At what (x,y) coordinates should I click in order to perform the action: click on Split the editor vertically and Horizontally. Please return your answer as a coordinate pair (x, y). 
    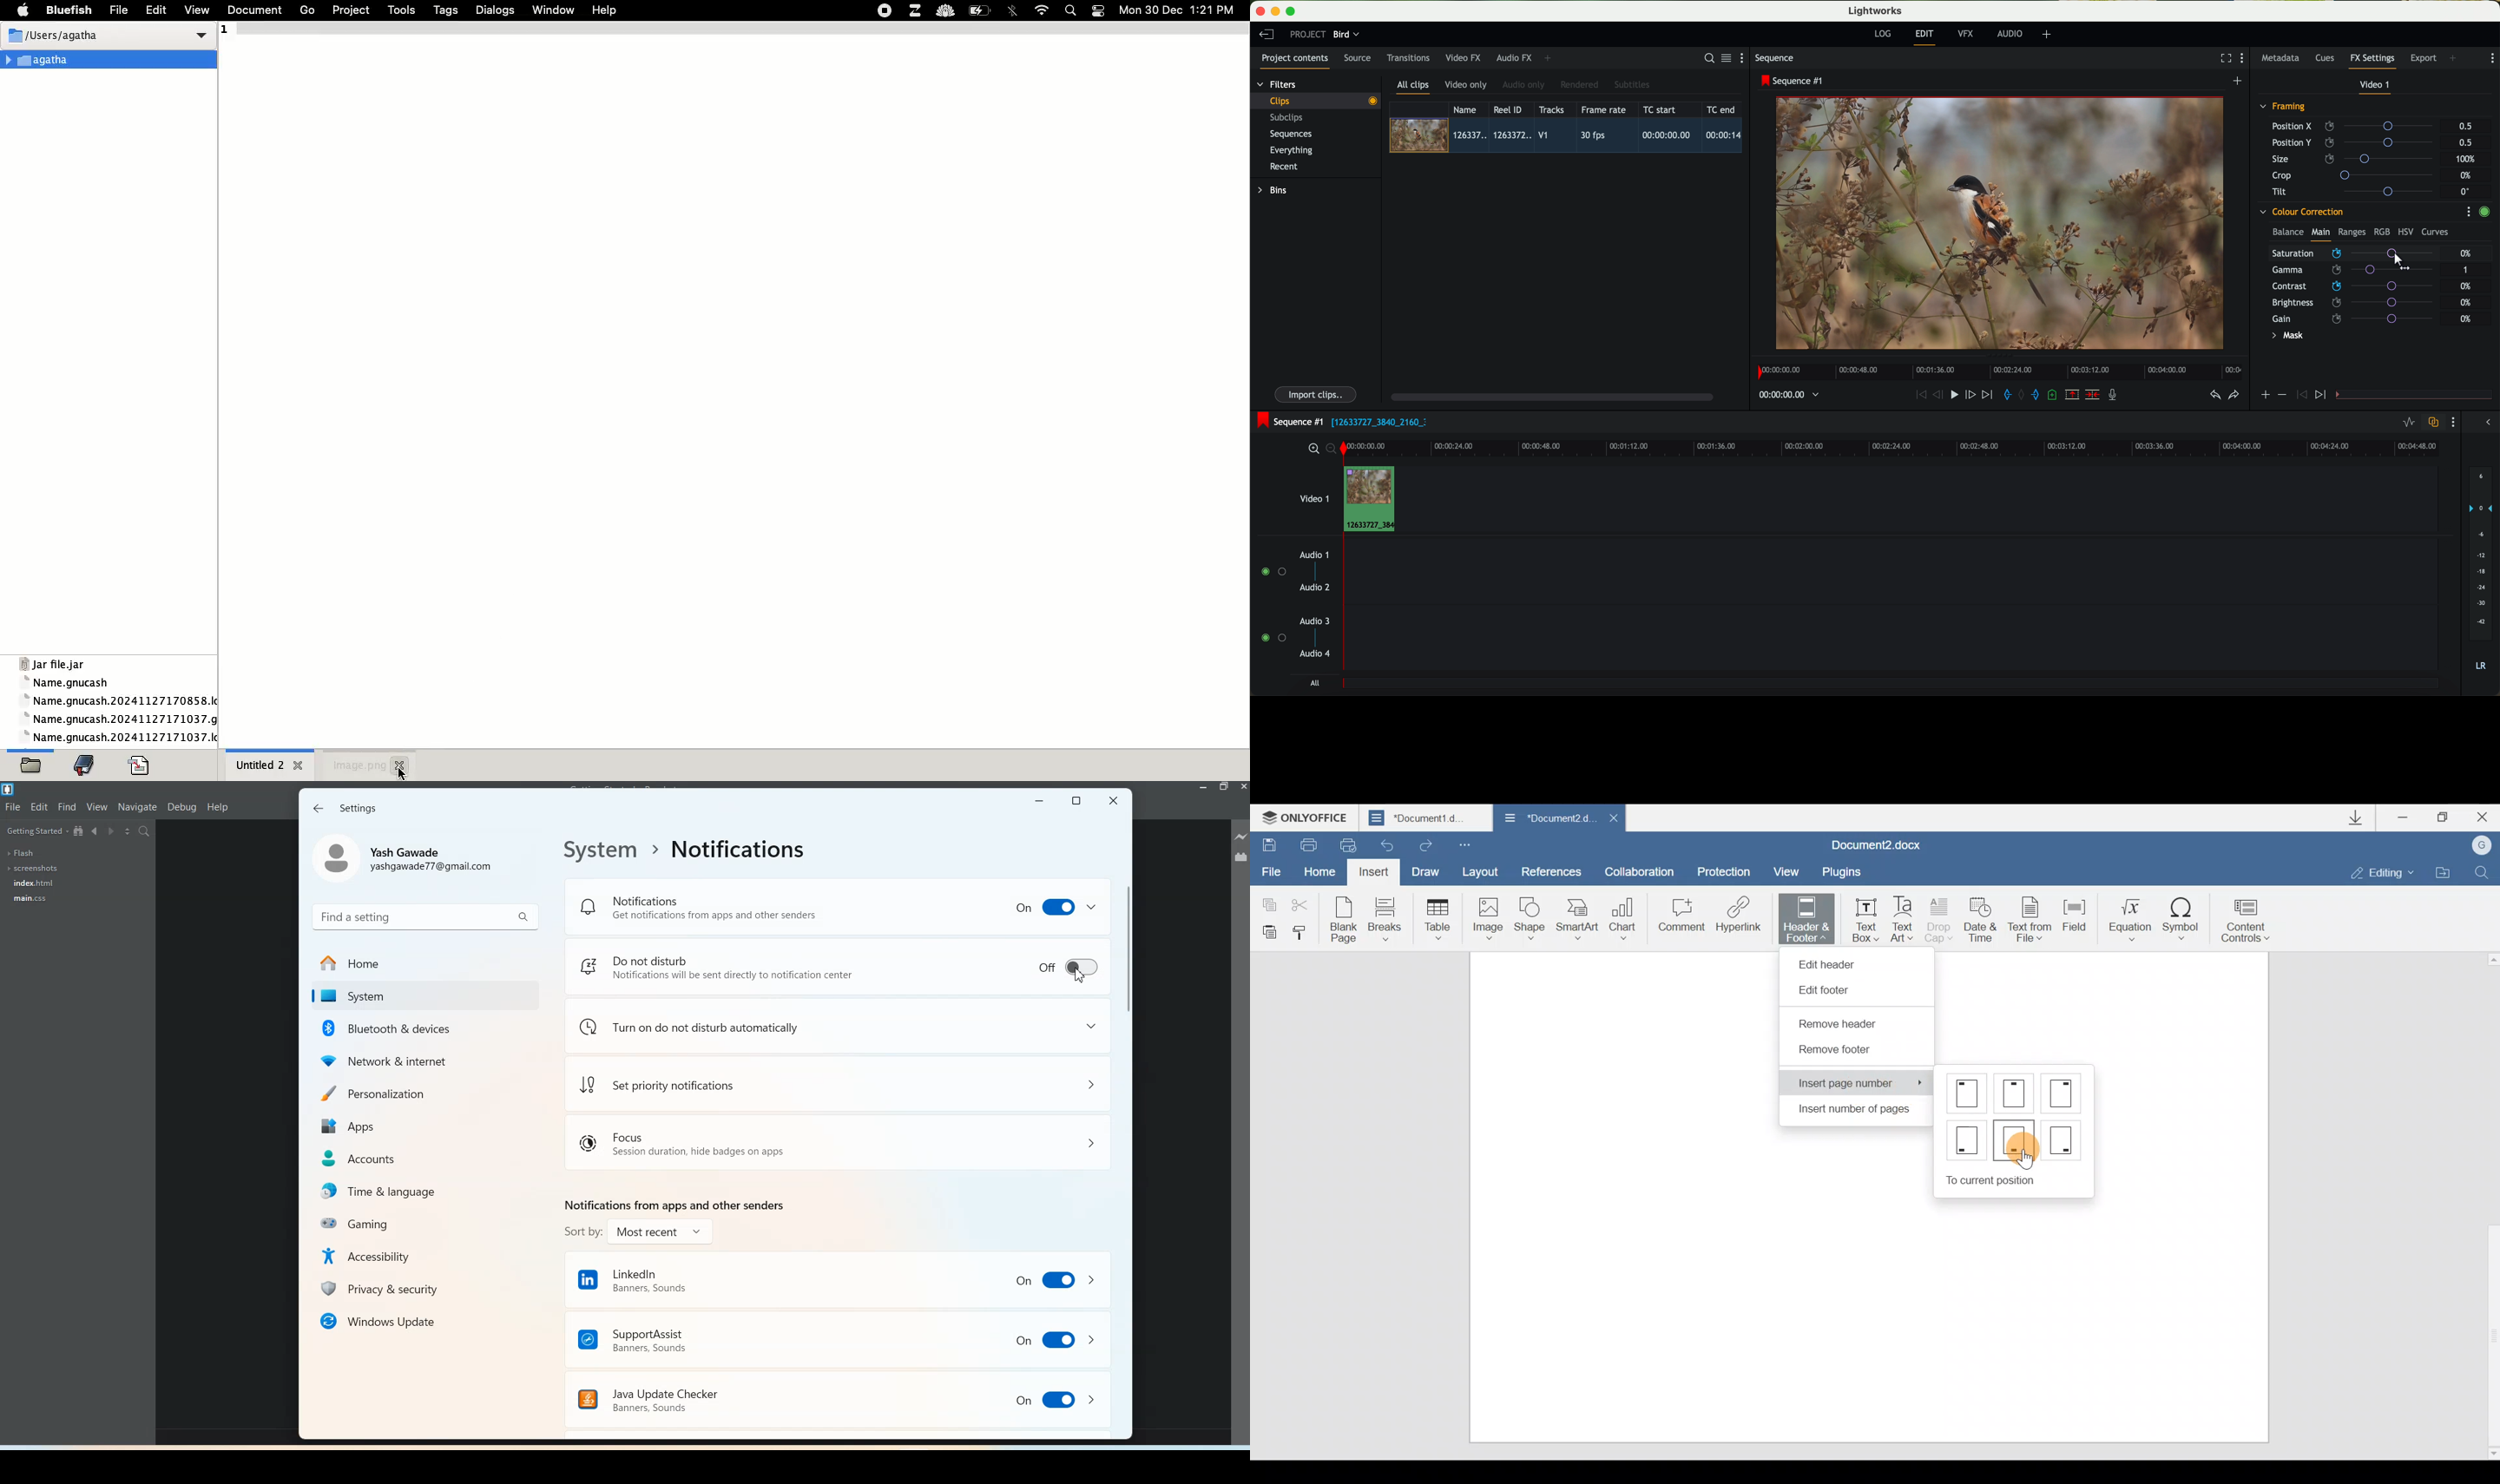
    Looking at the image, I should click on (129, 832).